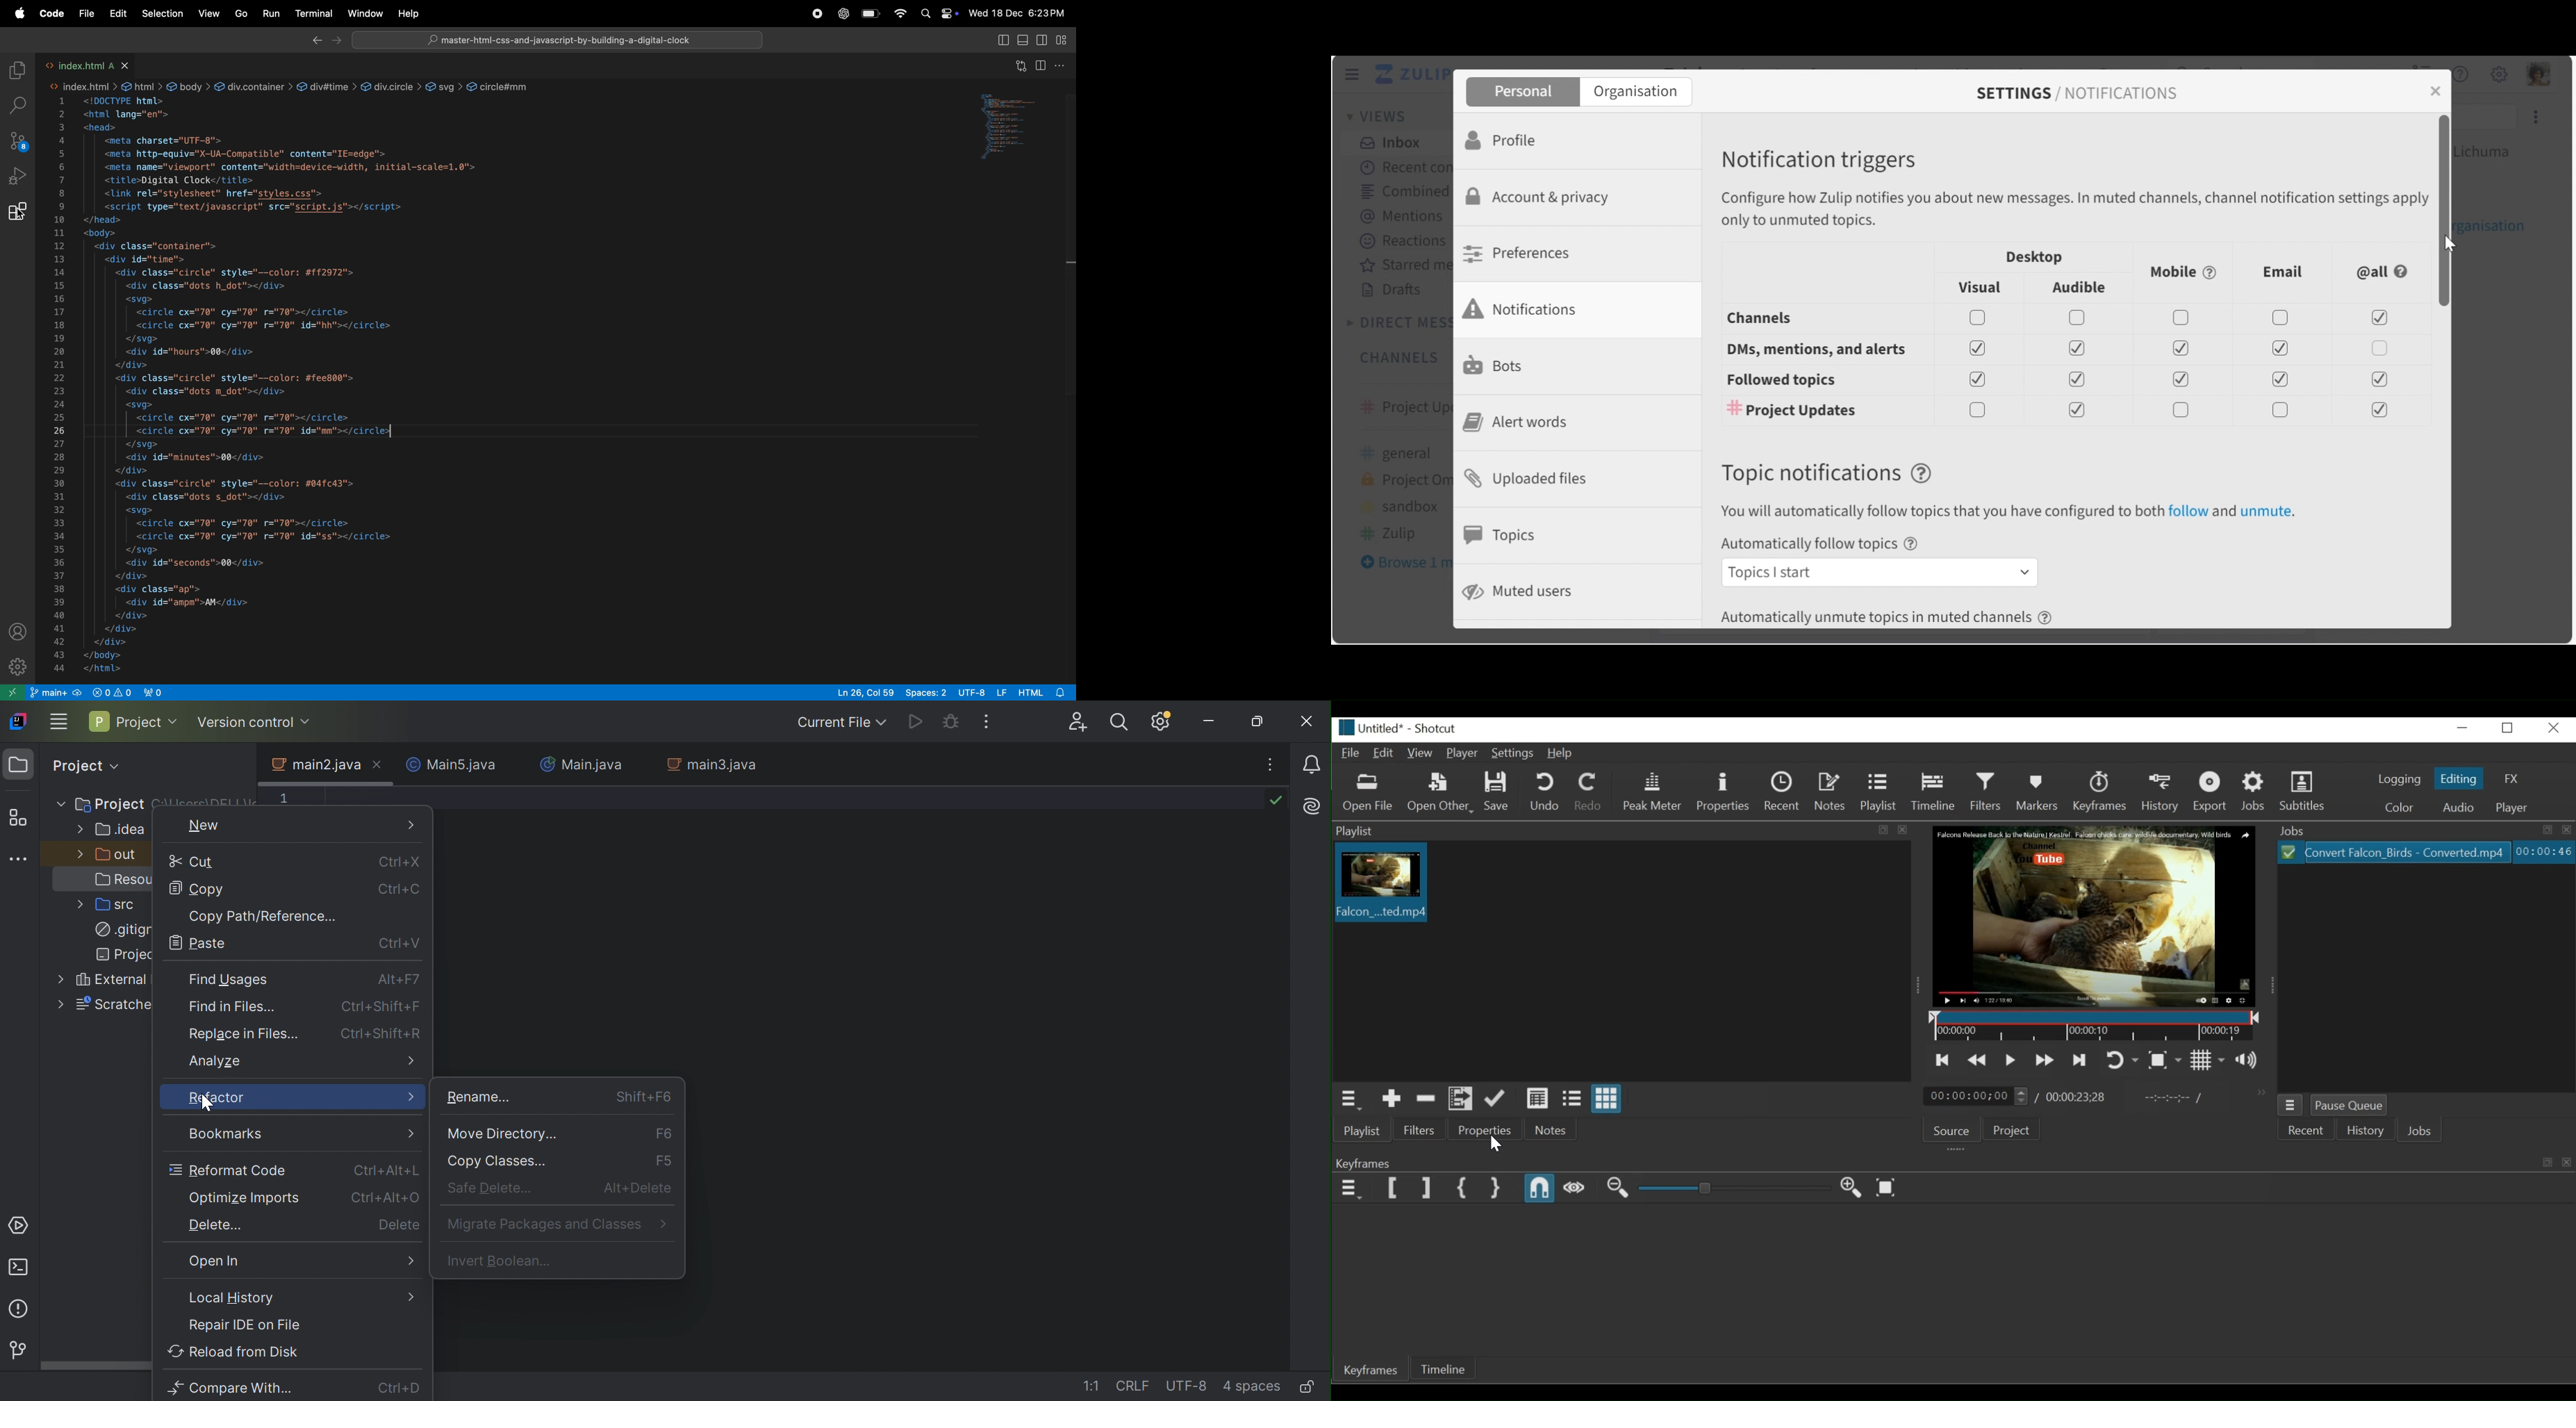 Image resolution: width=2576 pixels, height=1428 pixels. I want to click on Copy Path/Reference..., so click(265, 917).